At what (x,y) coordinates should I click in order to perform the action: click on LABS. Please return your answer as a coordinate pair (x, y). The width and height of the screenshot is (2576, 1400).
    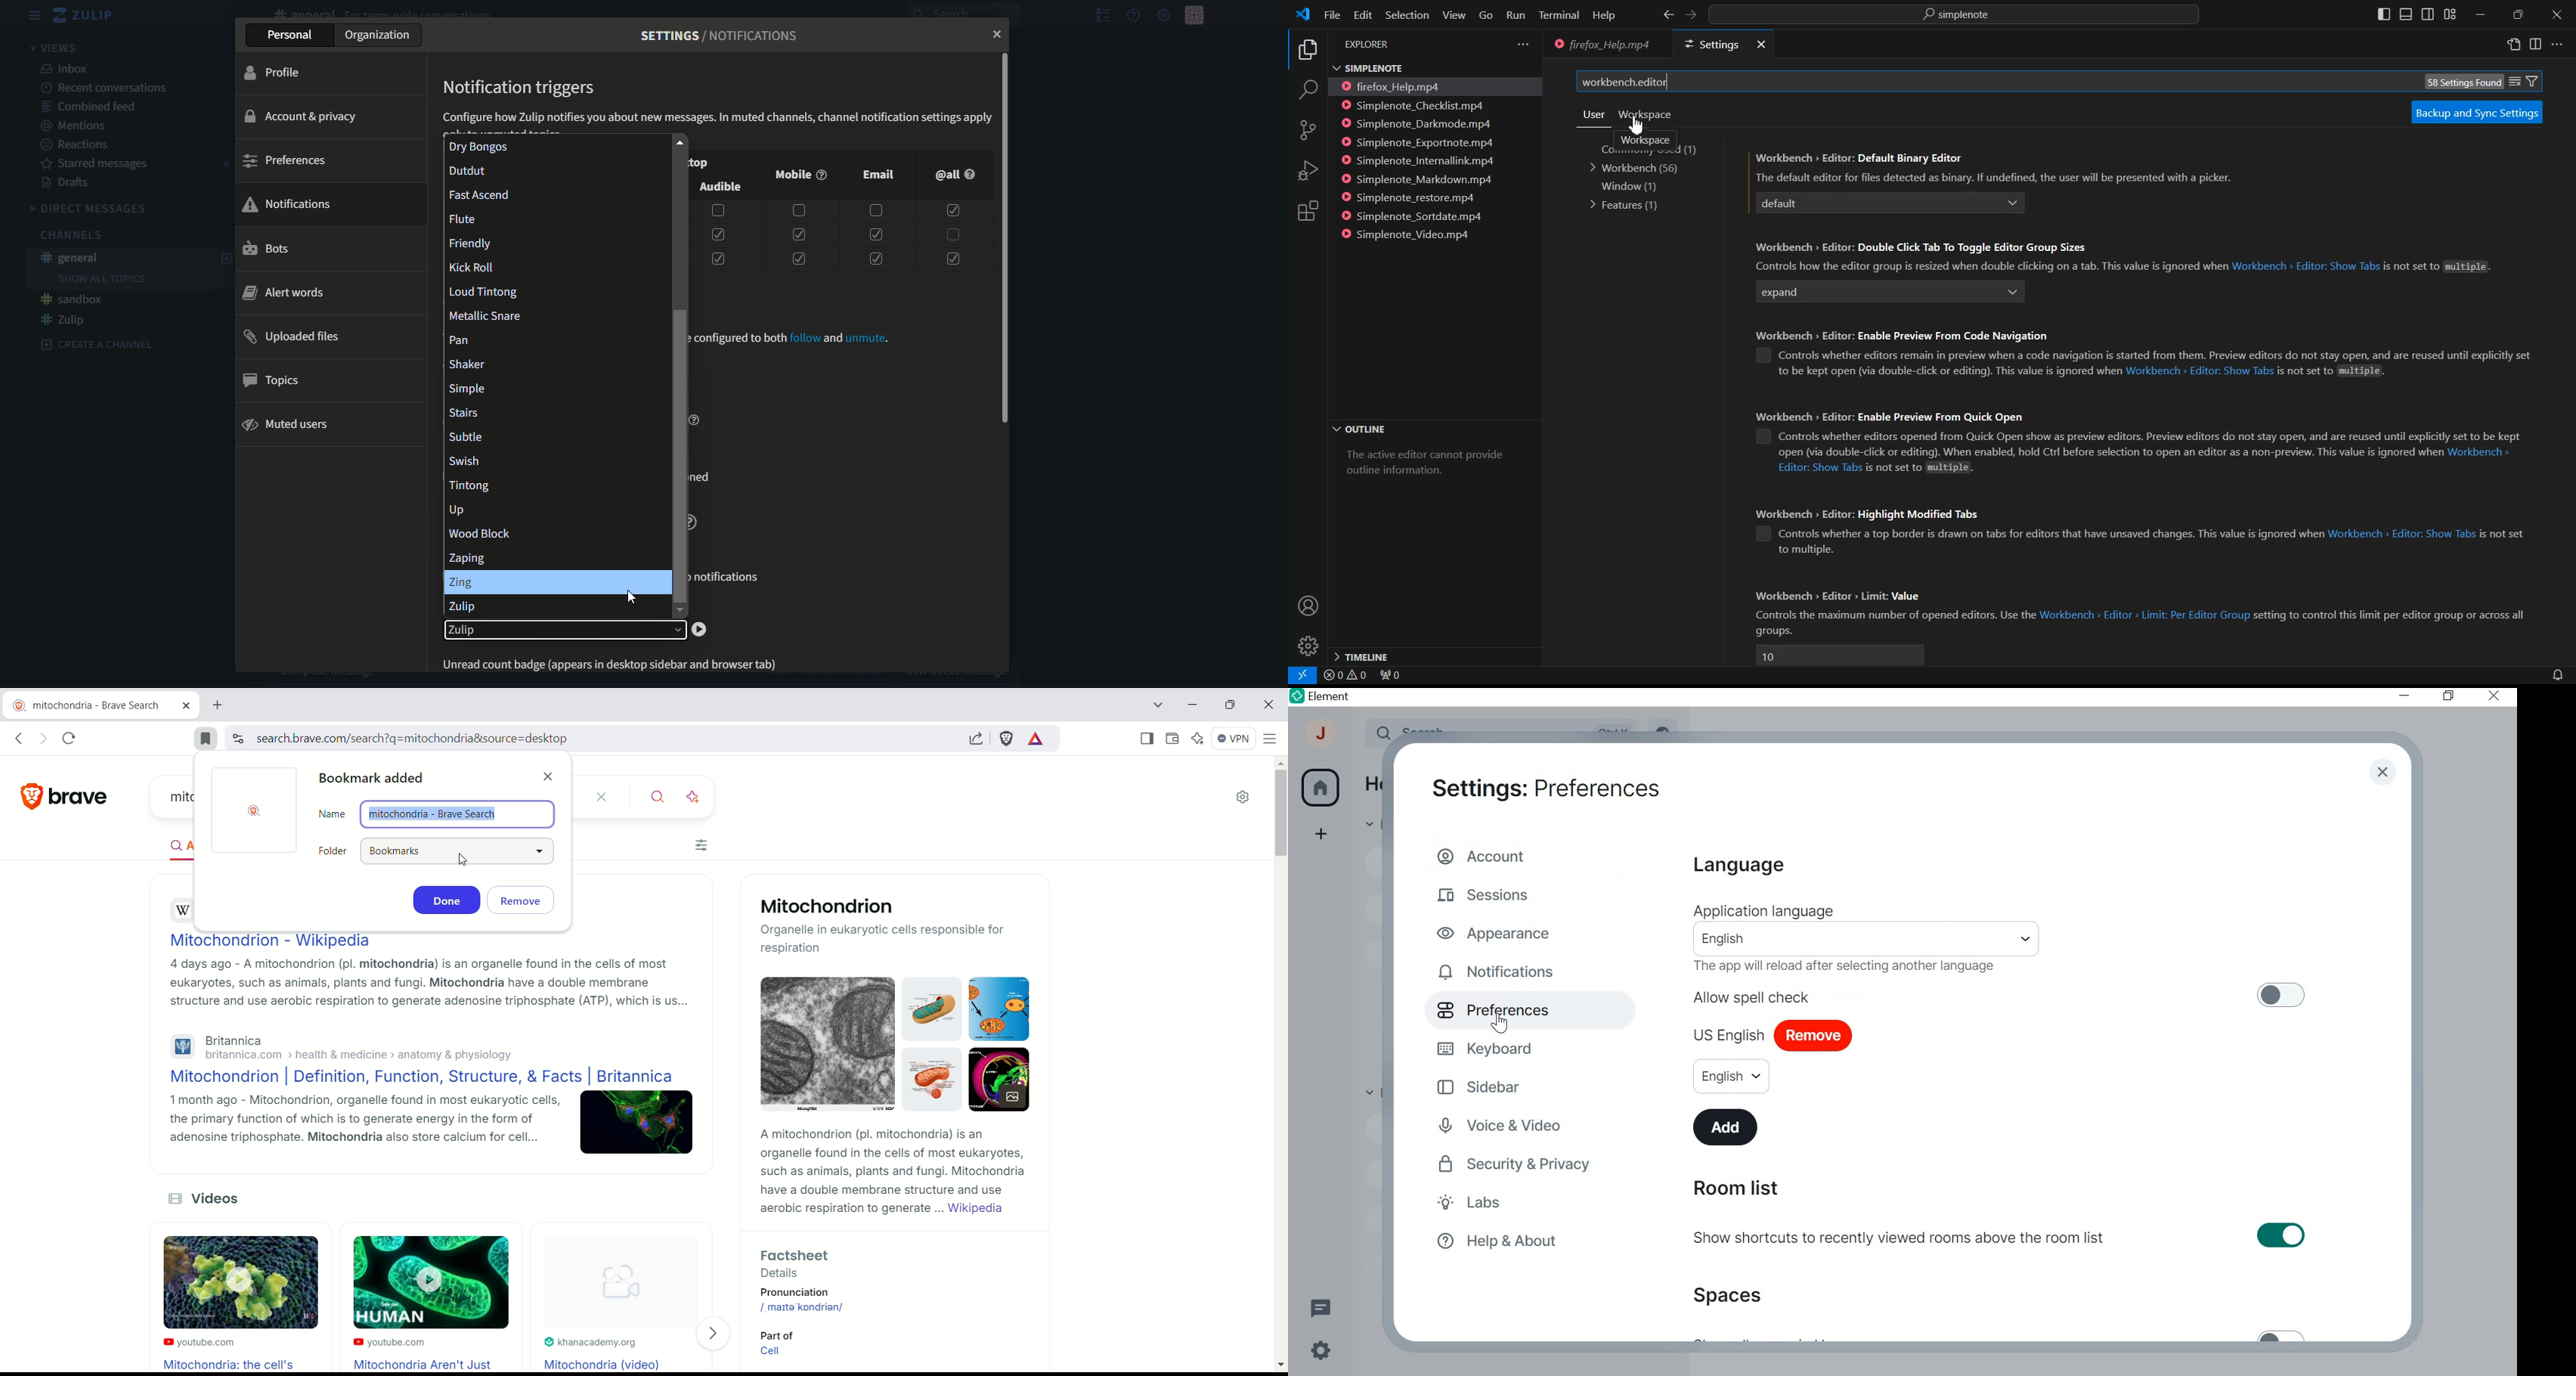
    Looking at the image, I should click on (1496, 1204).